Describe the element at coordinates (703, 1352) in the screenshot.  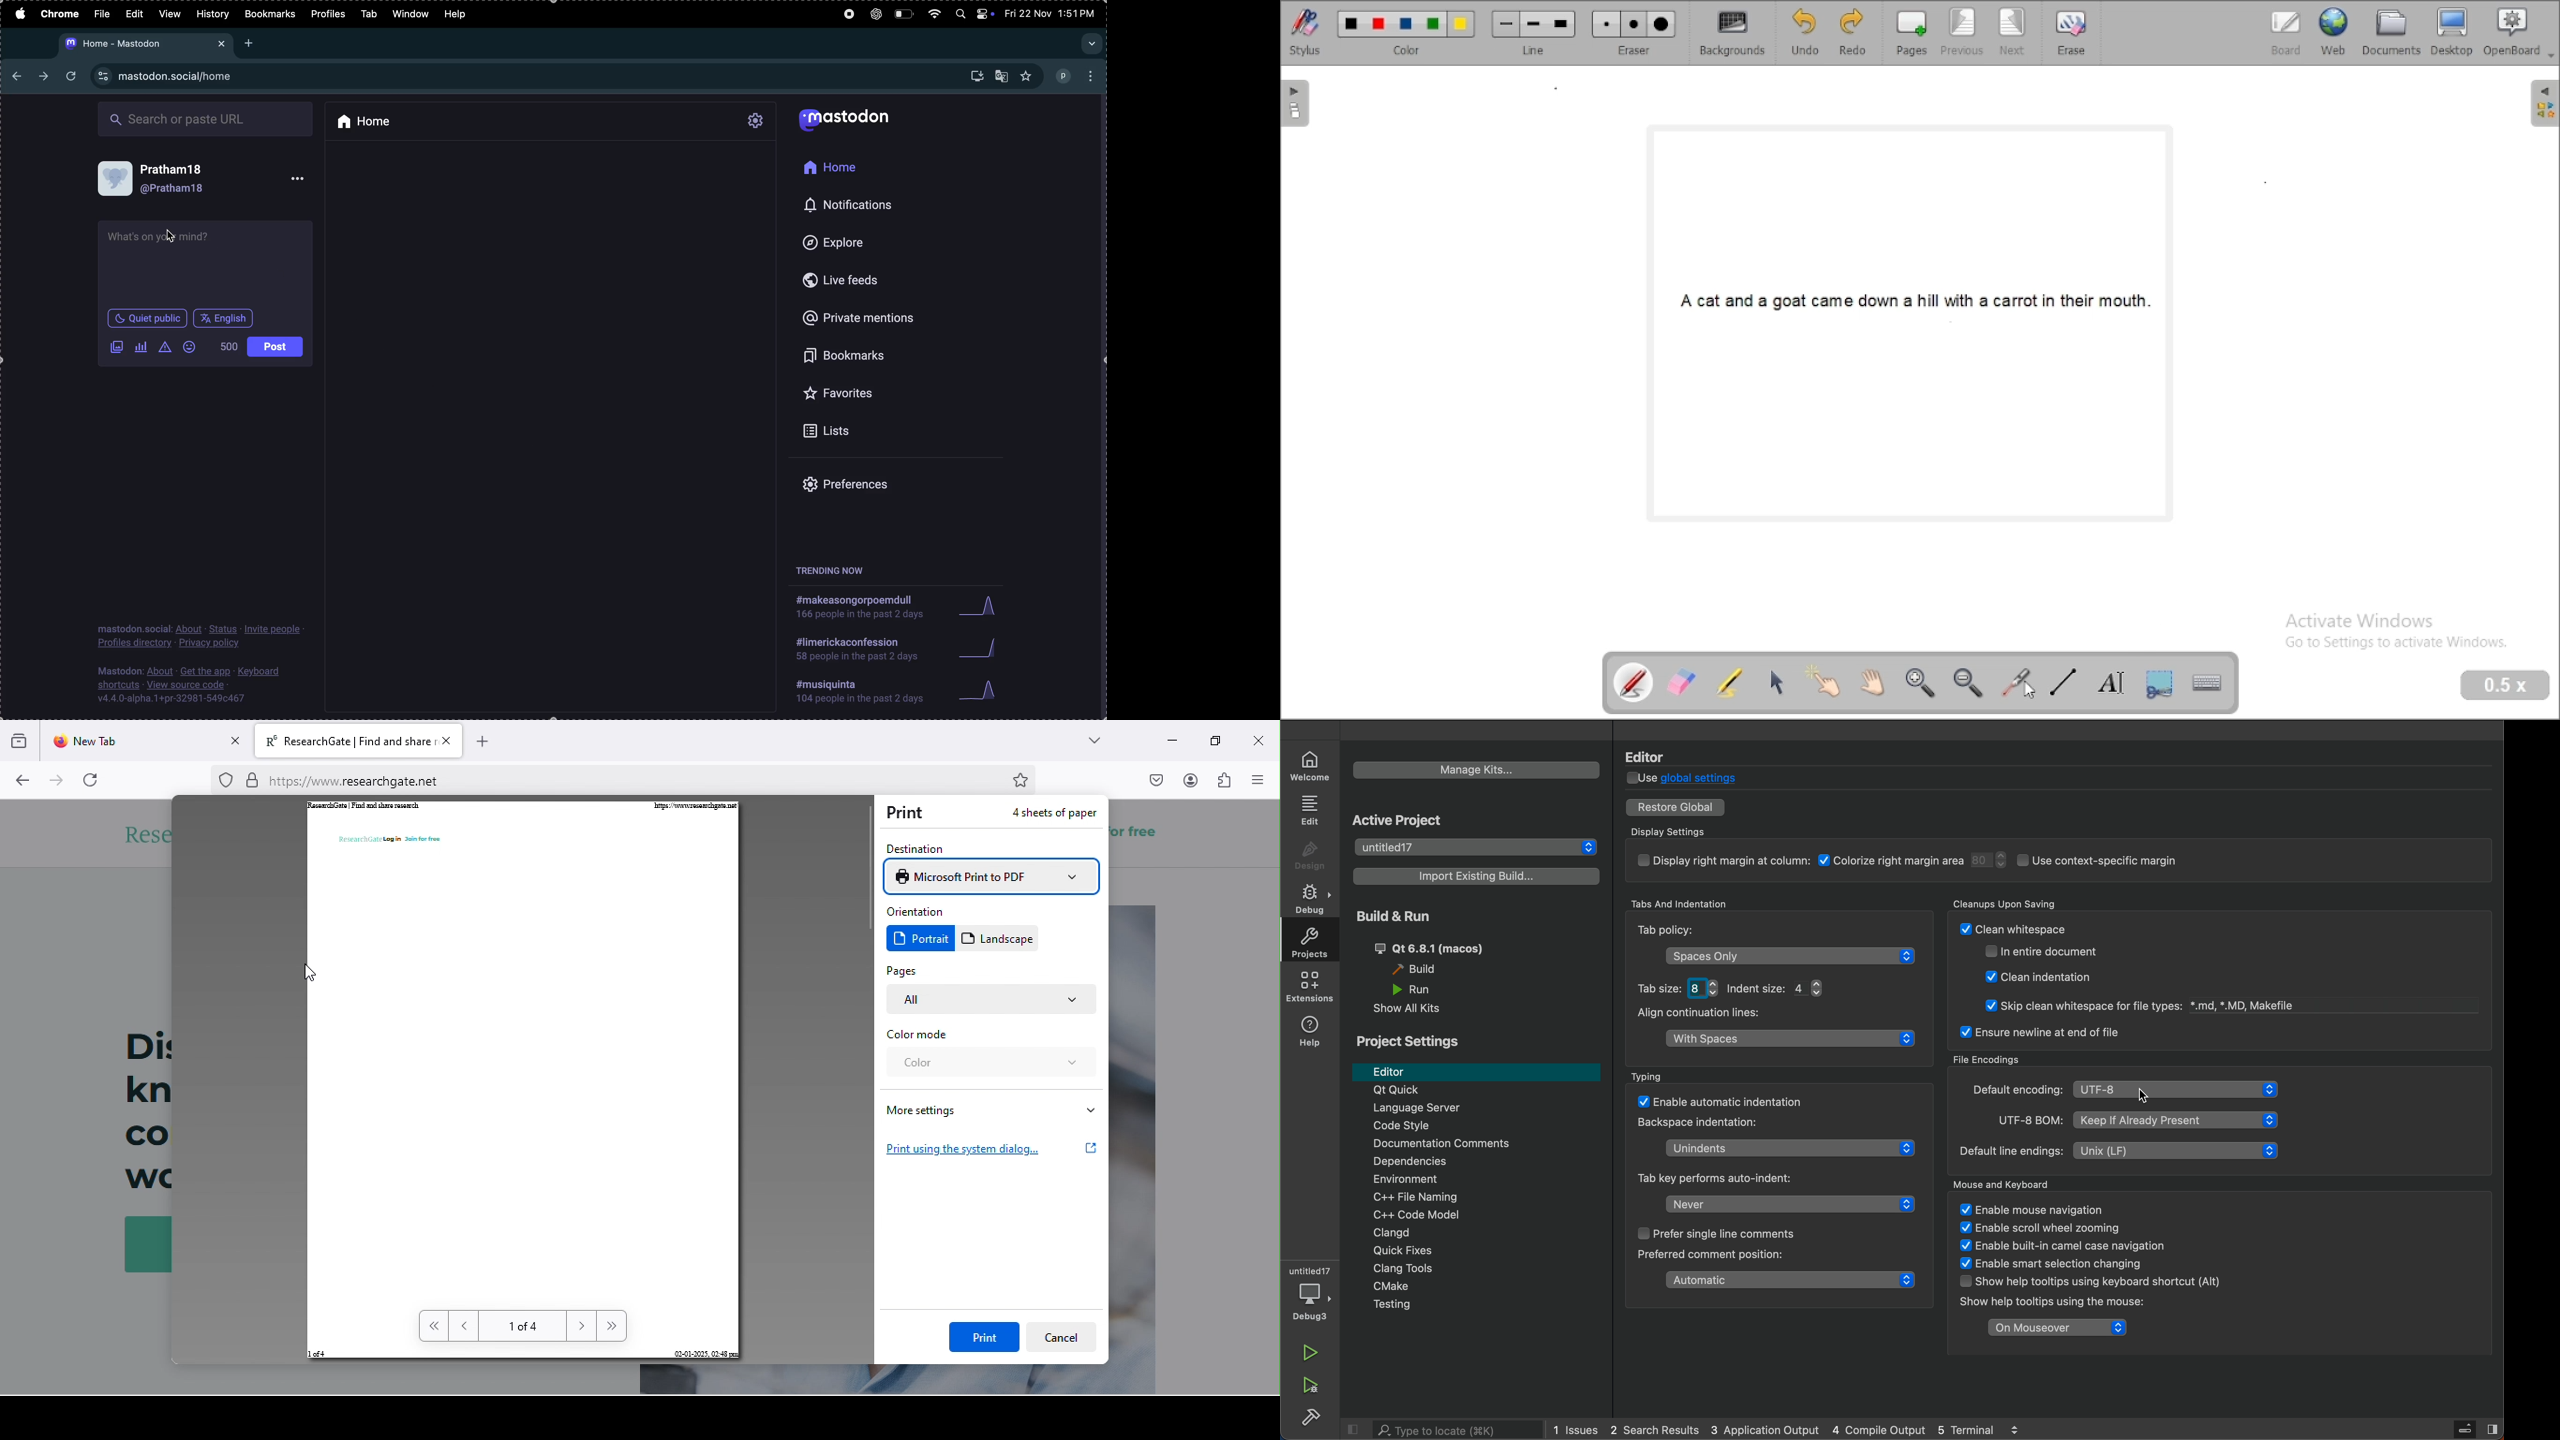
I see `02-01-2025, 02:48 pm` at that location.